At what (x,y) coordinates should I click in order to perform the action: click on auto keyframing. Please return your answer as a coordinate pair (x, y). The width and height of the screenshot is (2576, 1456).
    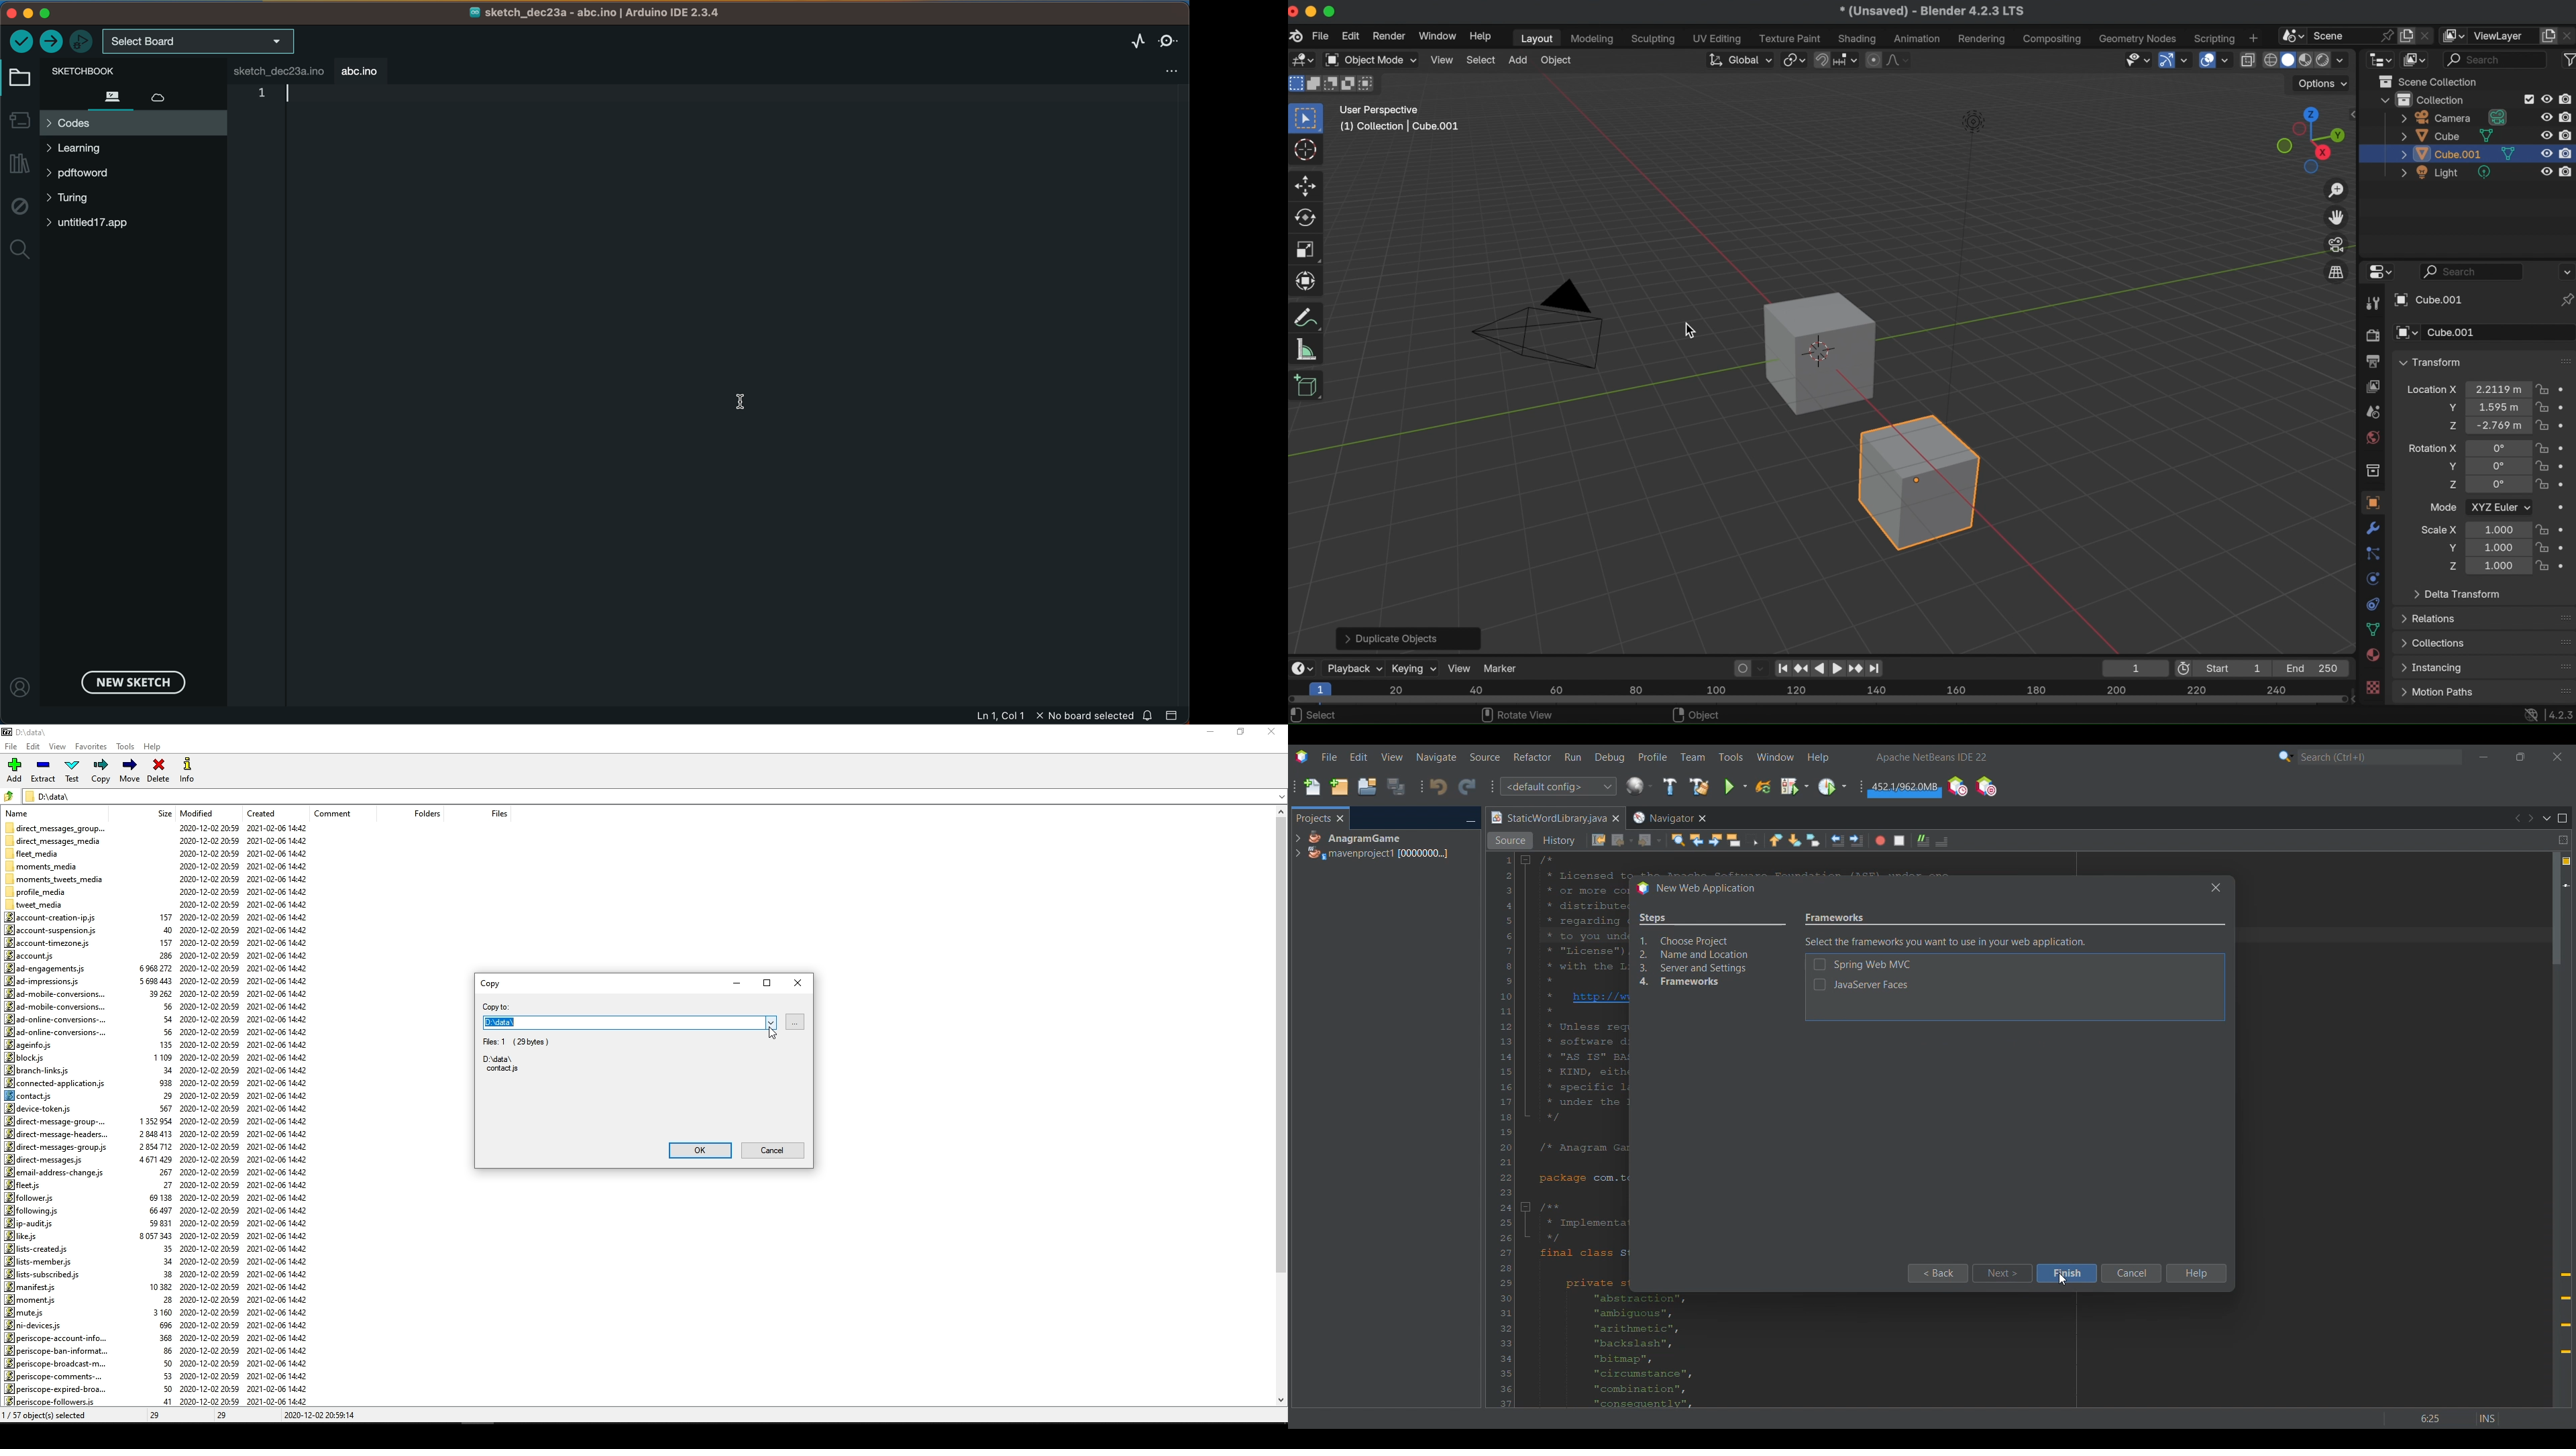
    Looking at the image, I should click on (1763, 667).